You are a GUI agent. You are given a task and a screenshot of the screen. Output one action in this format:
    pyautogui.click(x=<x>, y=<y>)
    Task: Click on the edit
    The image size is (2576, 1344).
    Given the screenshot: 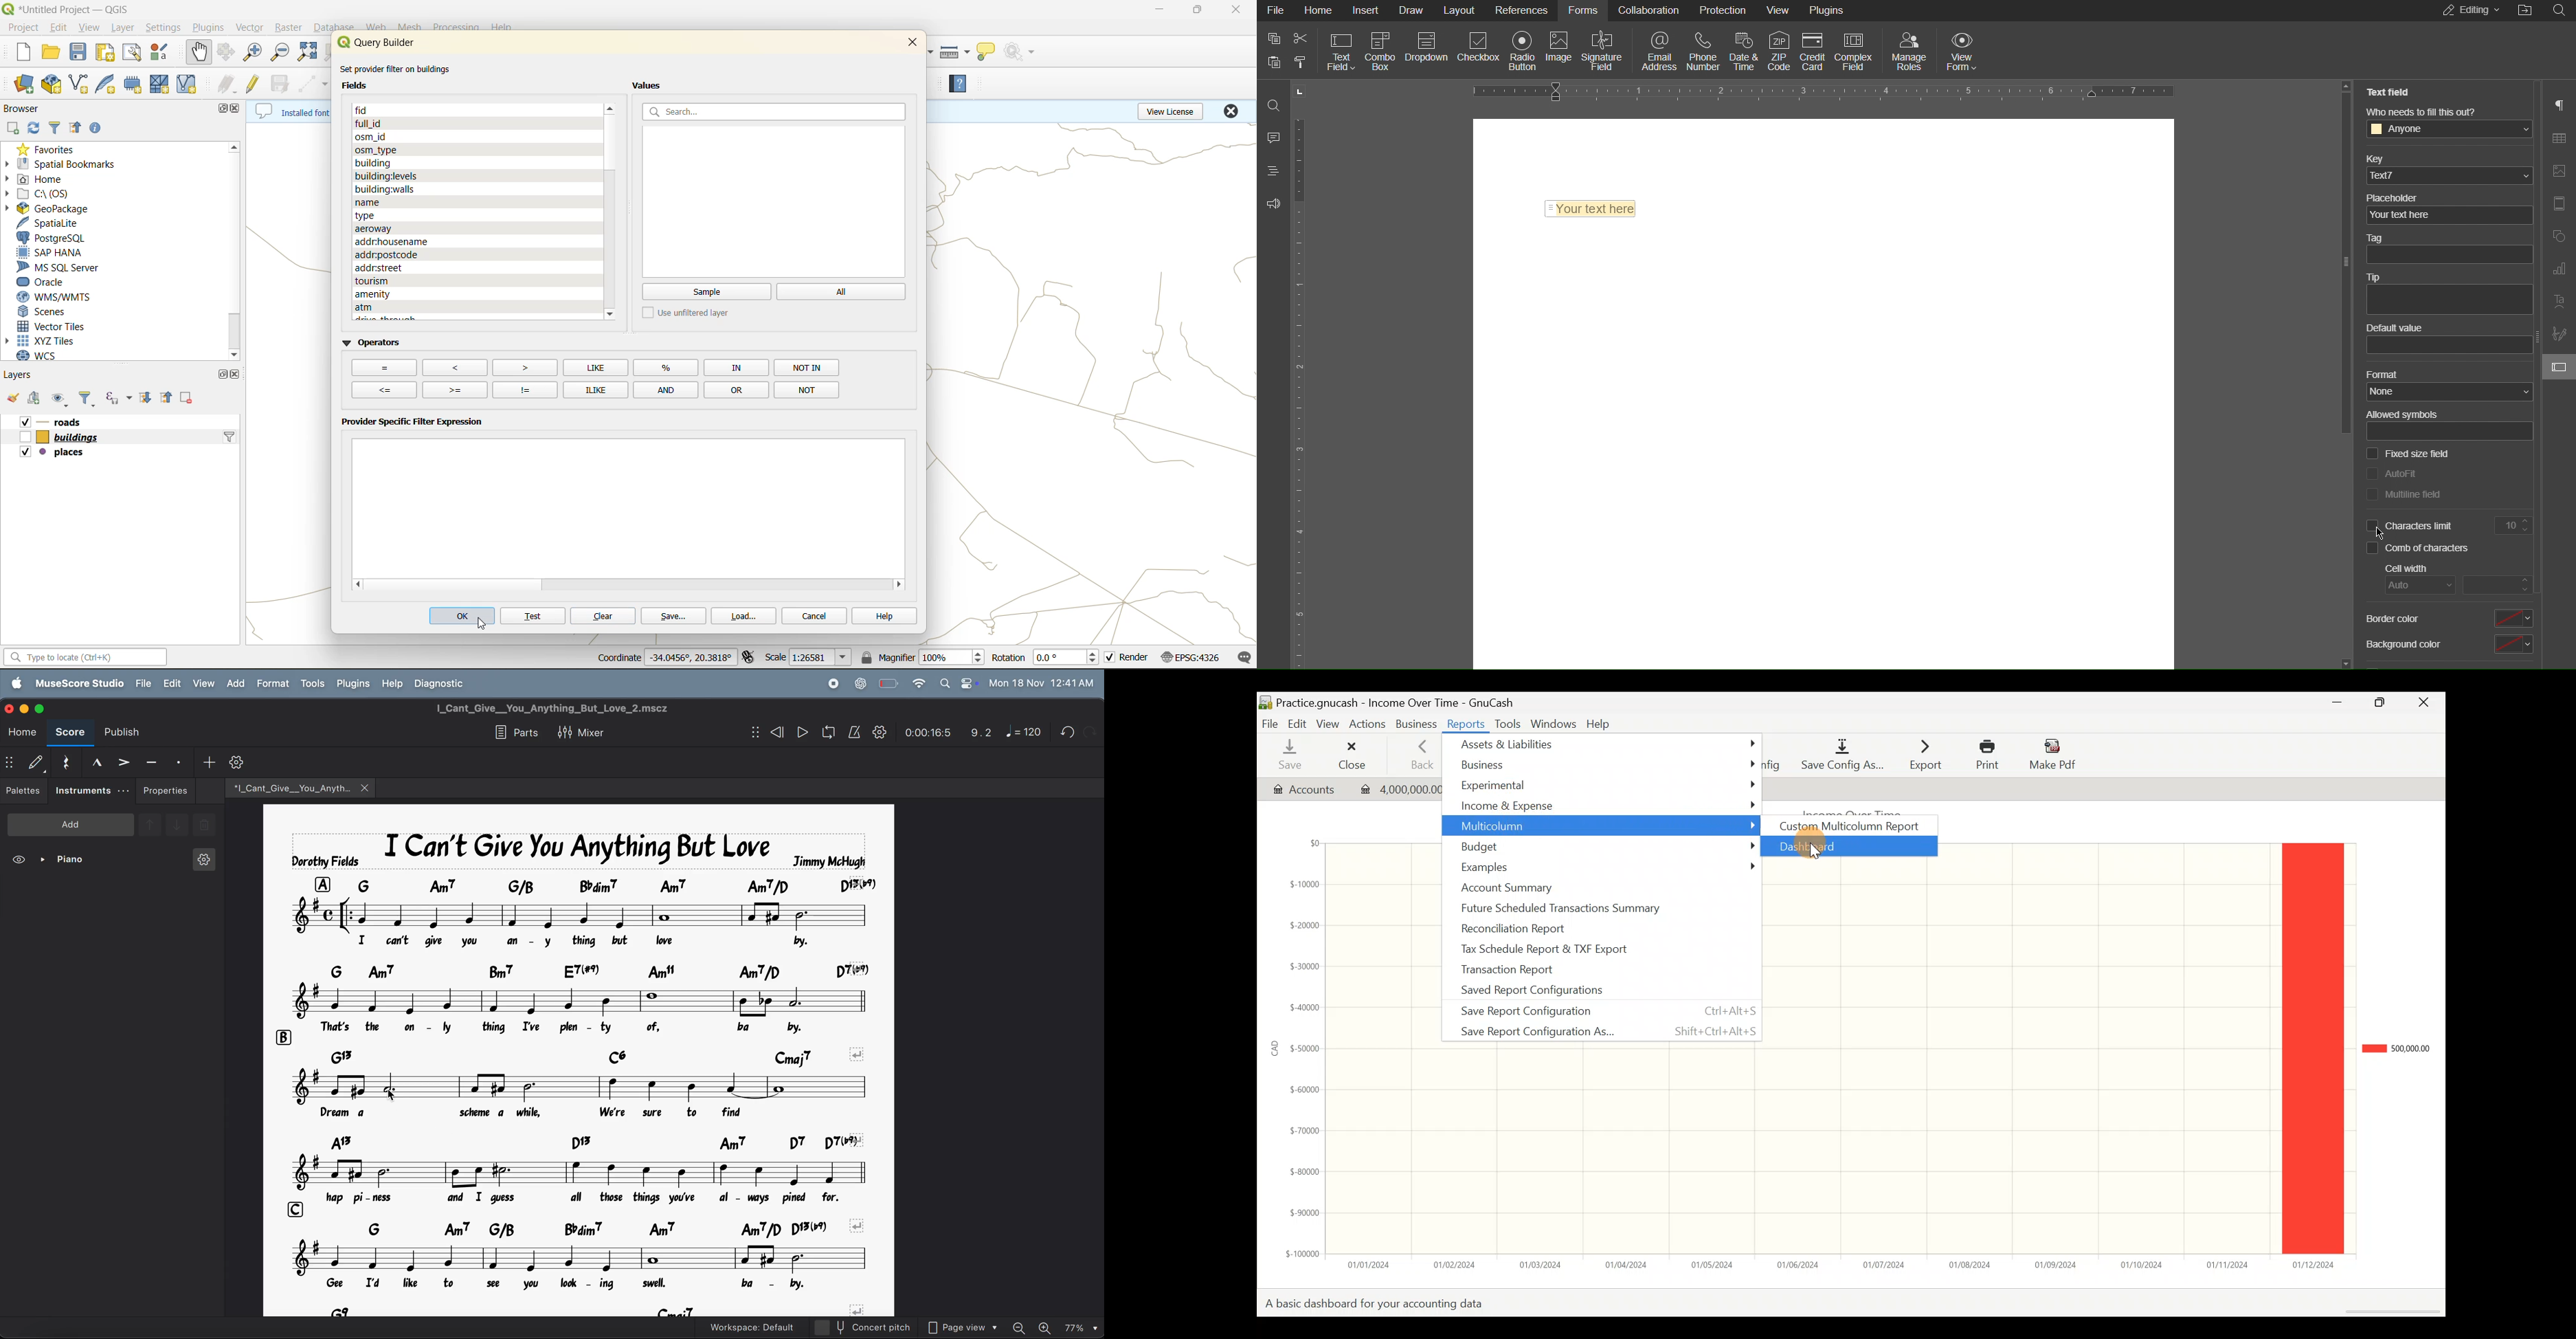 What is the action you would take?
    pyautogui.click(x=171, y=683)
    